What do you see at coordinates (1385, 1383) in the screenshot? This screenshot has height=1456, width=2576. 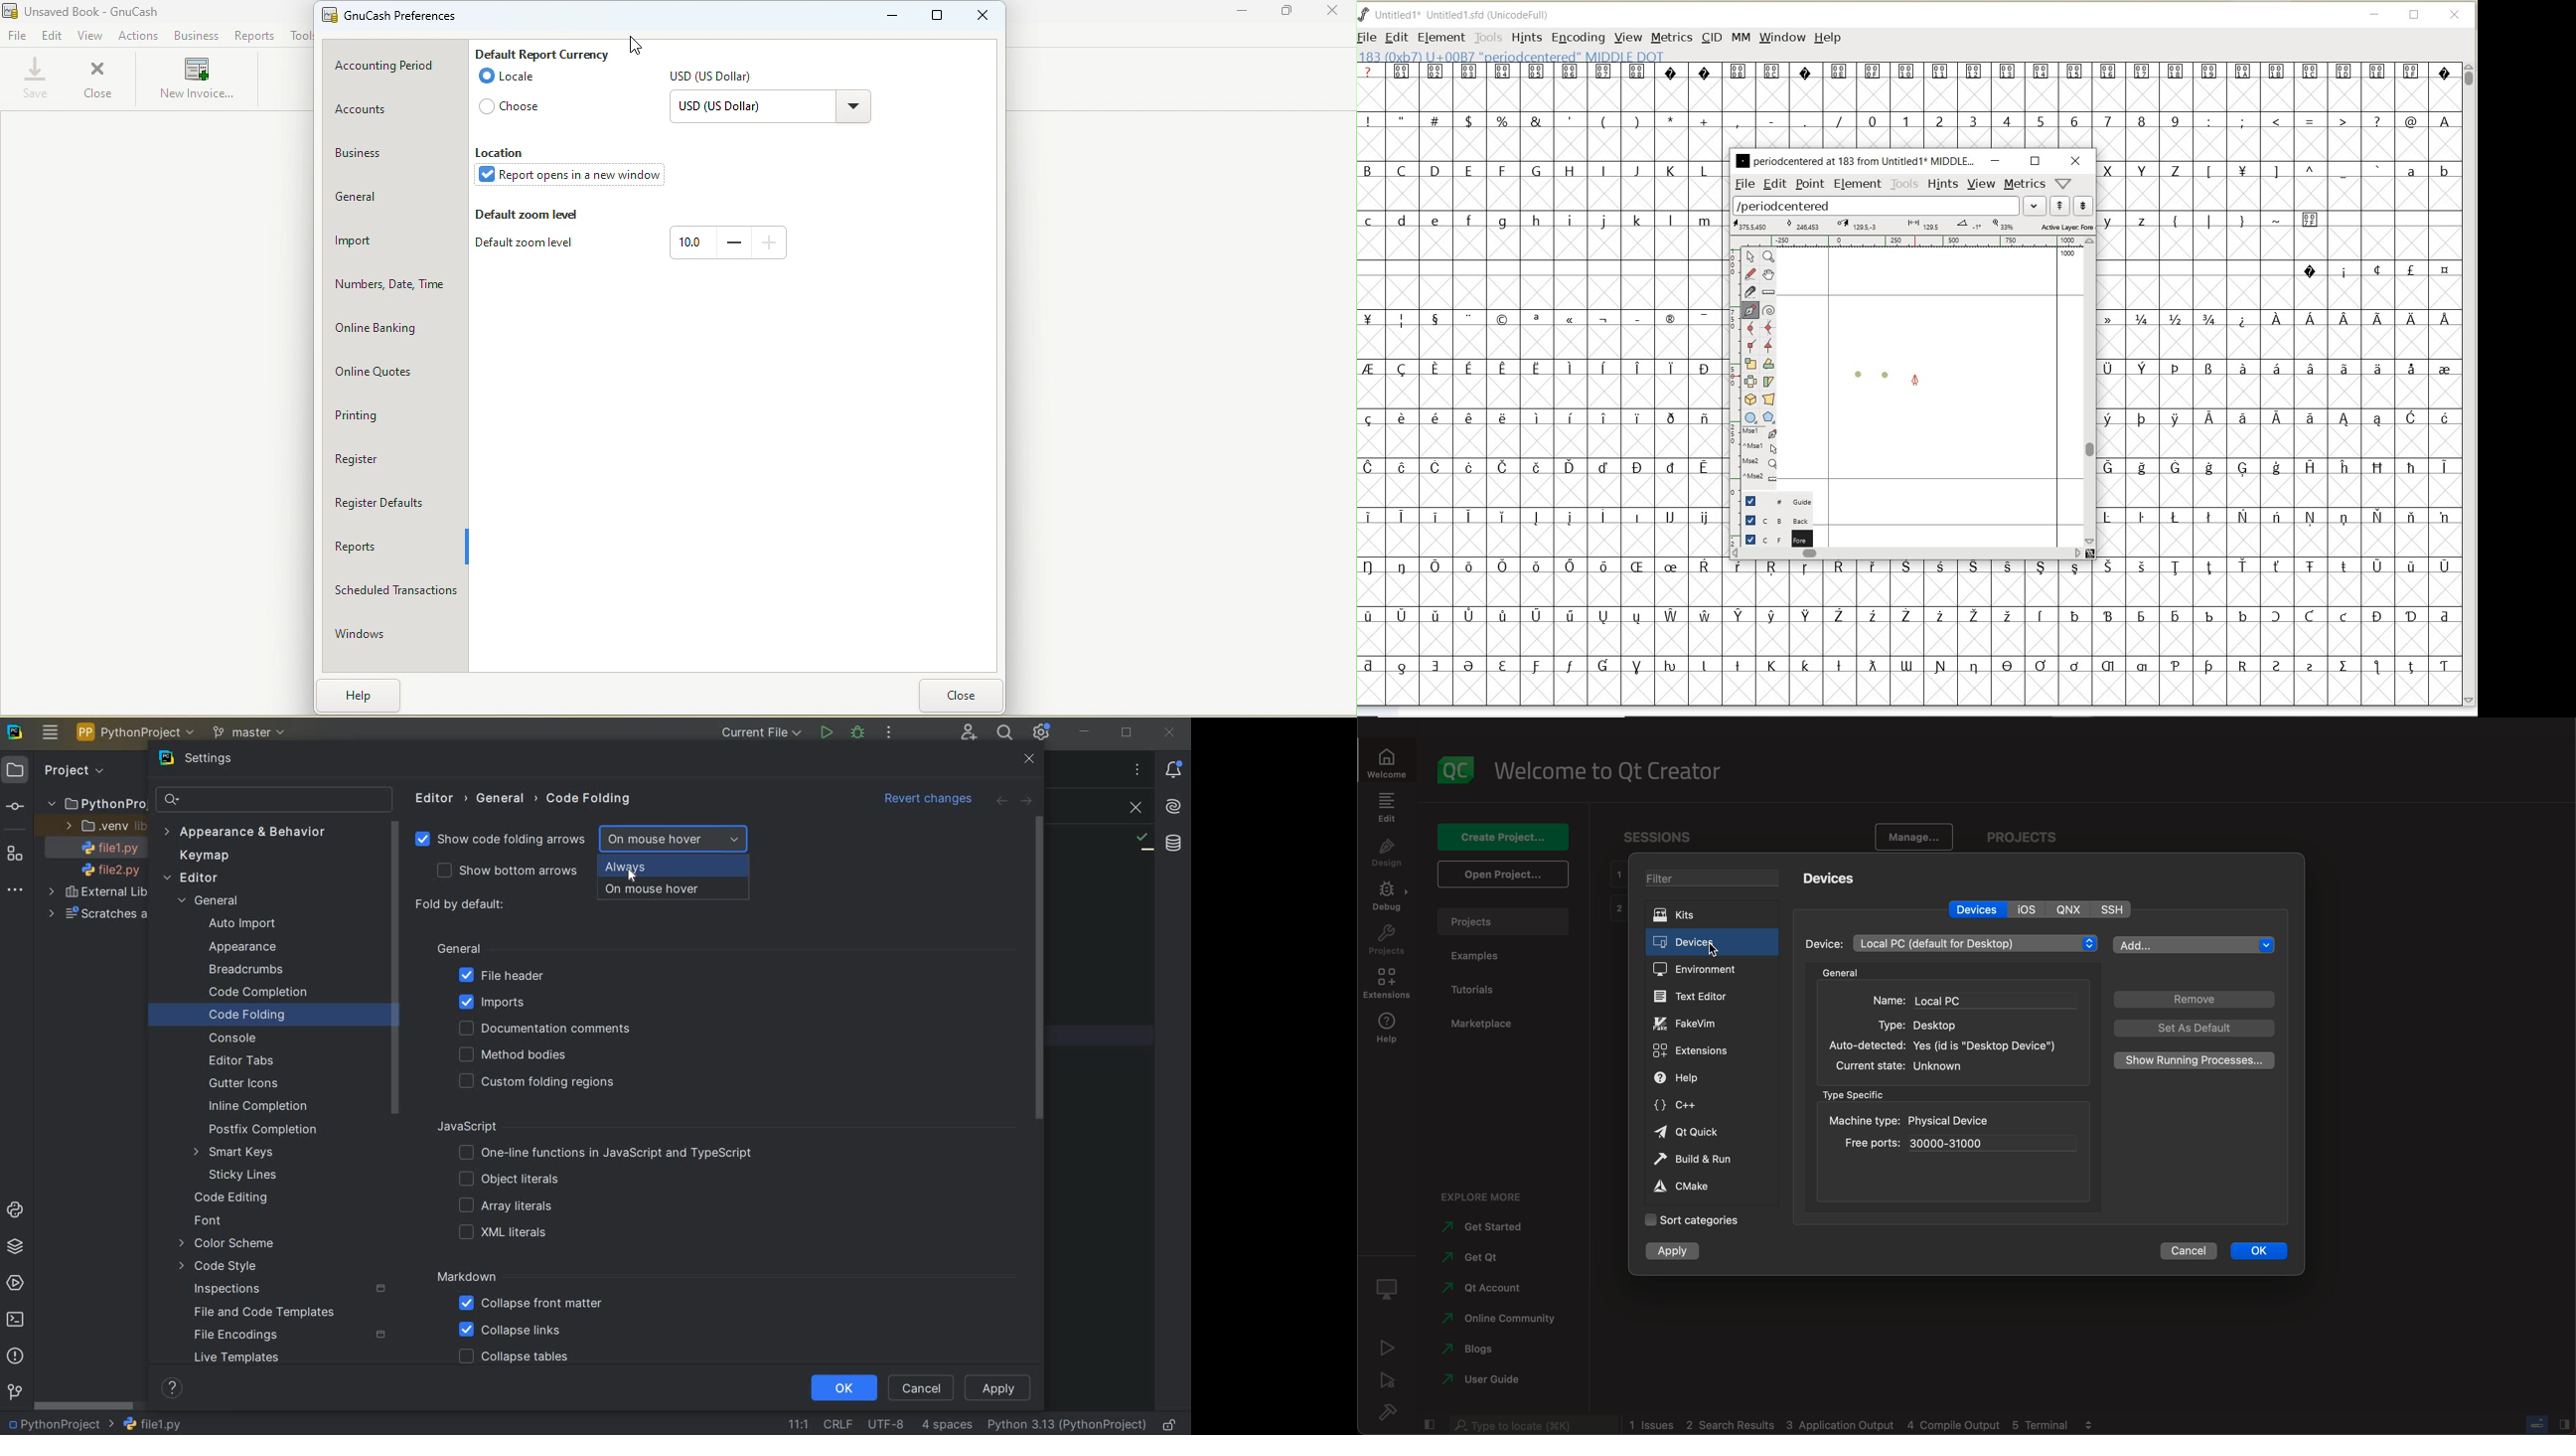 I see `debug` at bounding box center [1385, 1383].